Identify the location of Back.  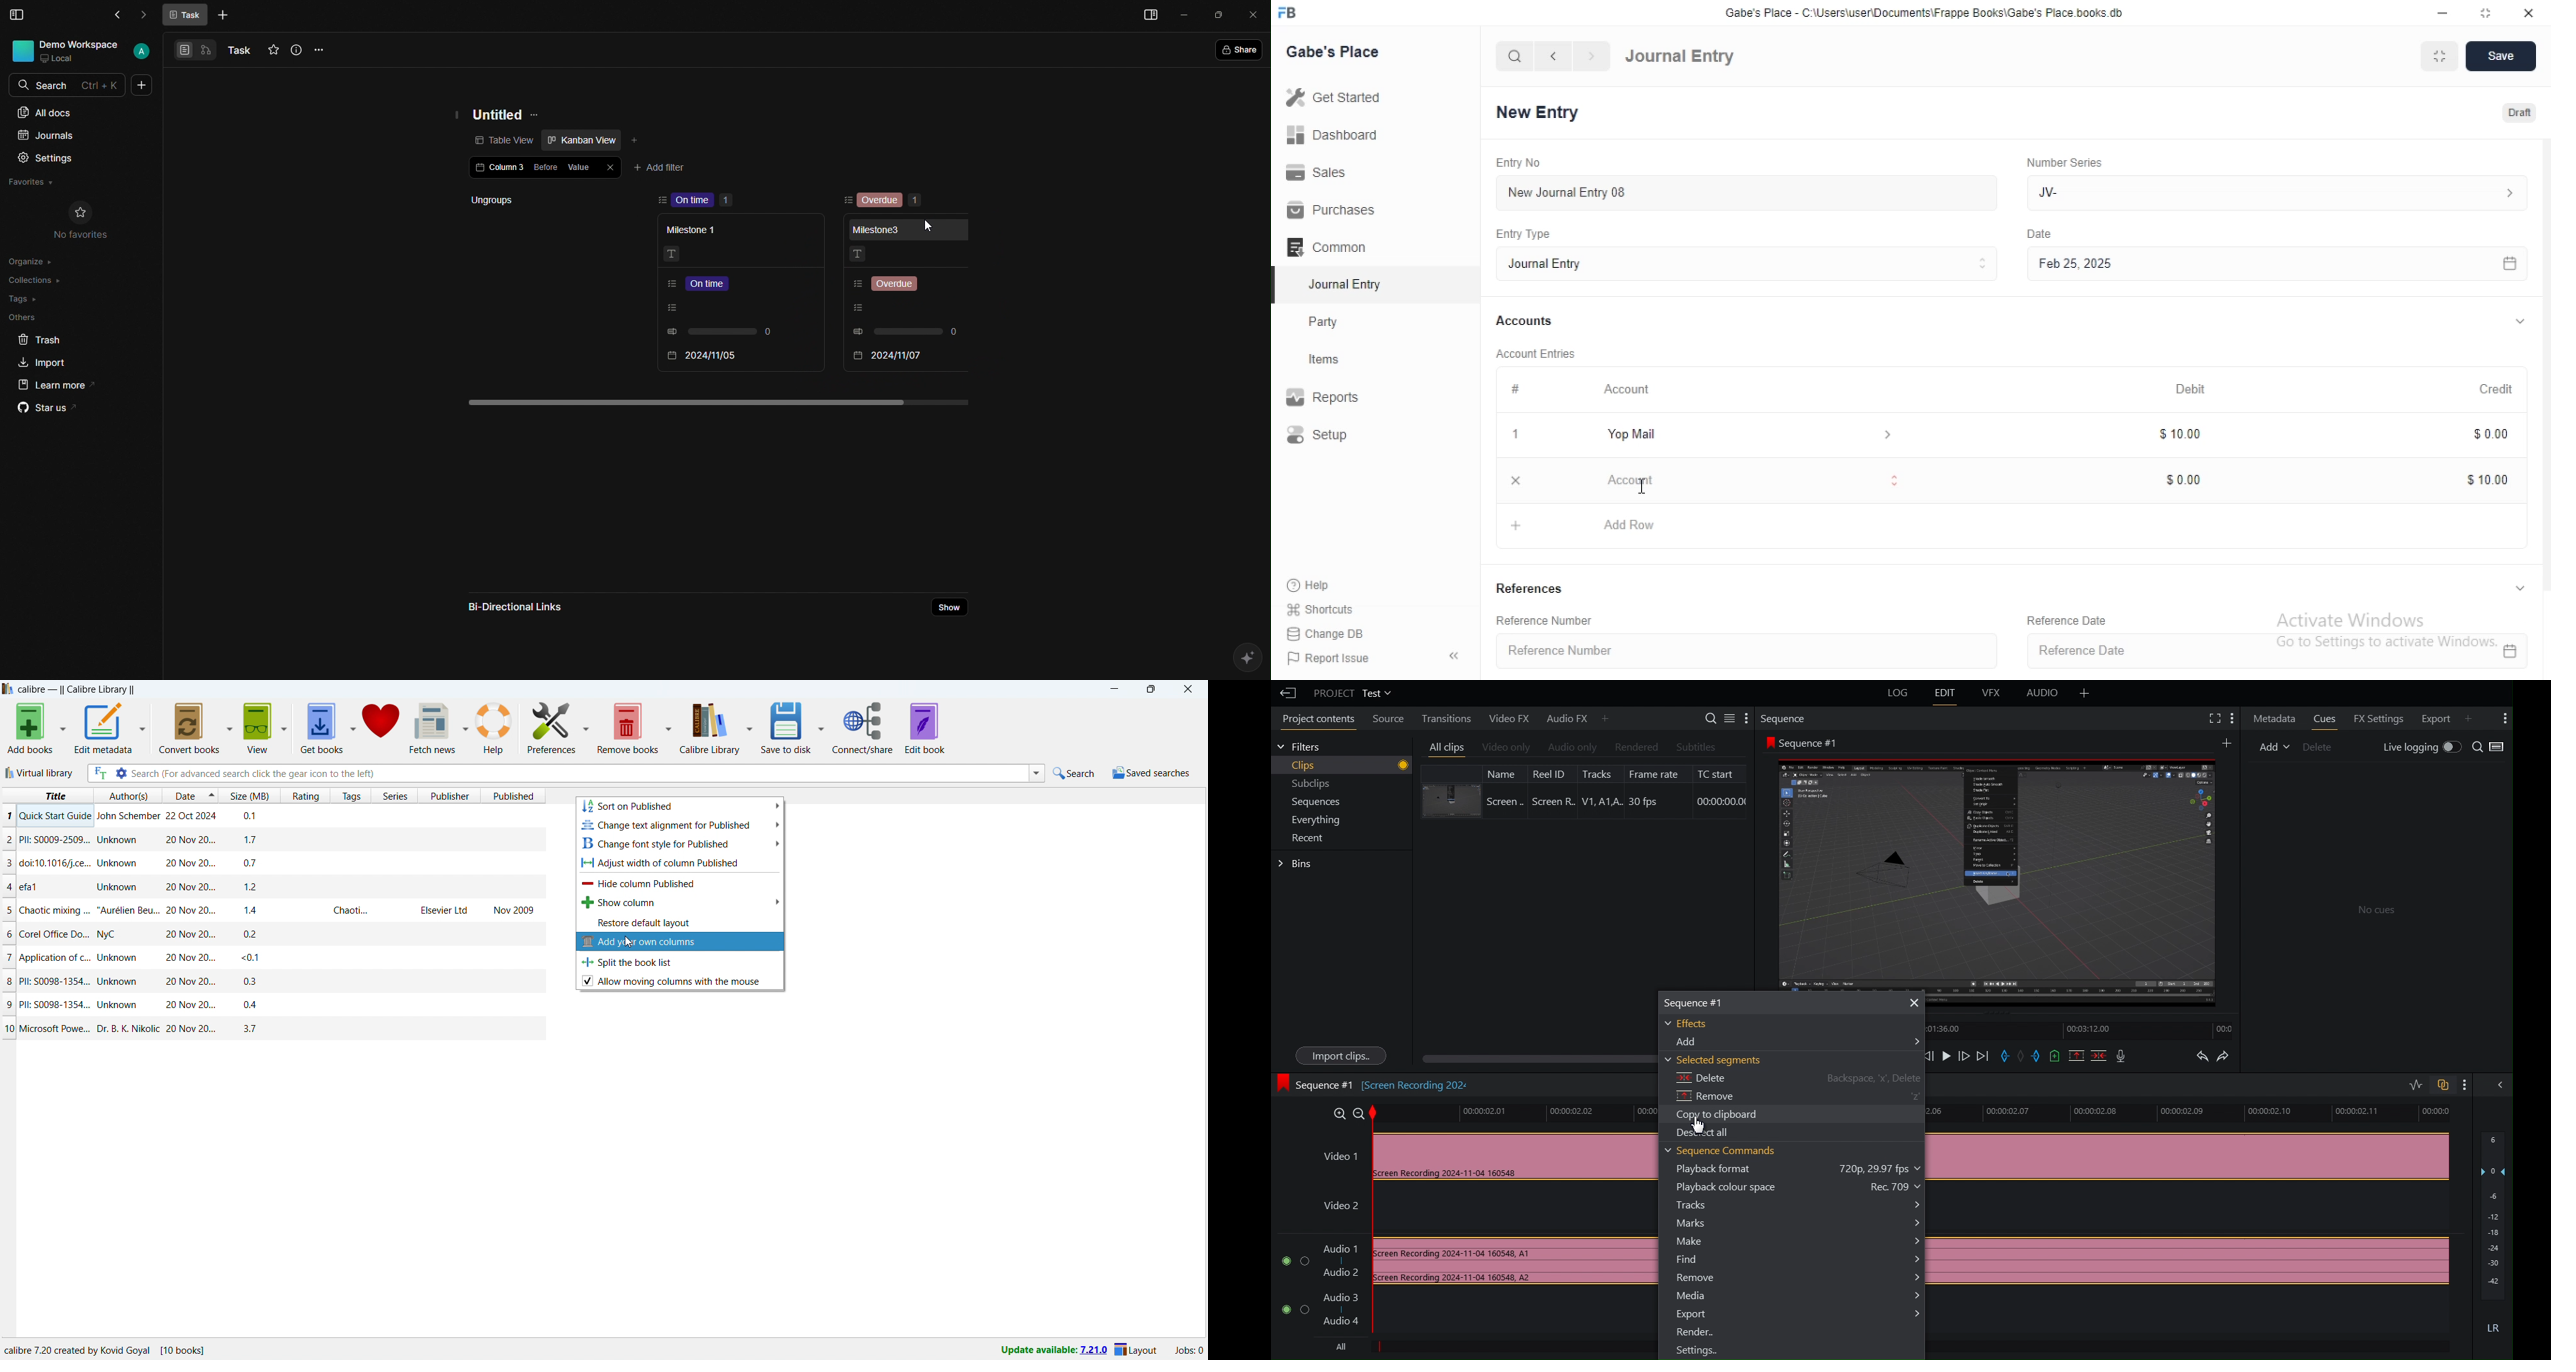
(1287, 691).